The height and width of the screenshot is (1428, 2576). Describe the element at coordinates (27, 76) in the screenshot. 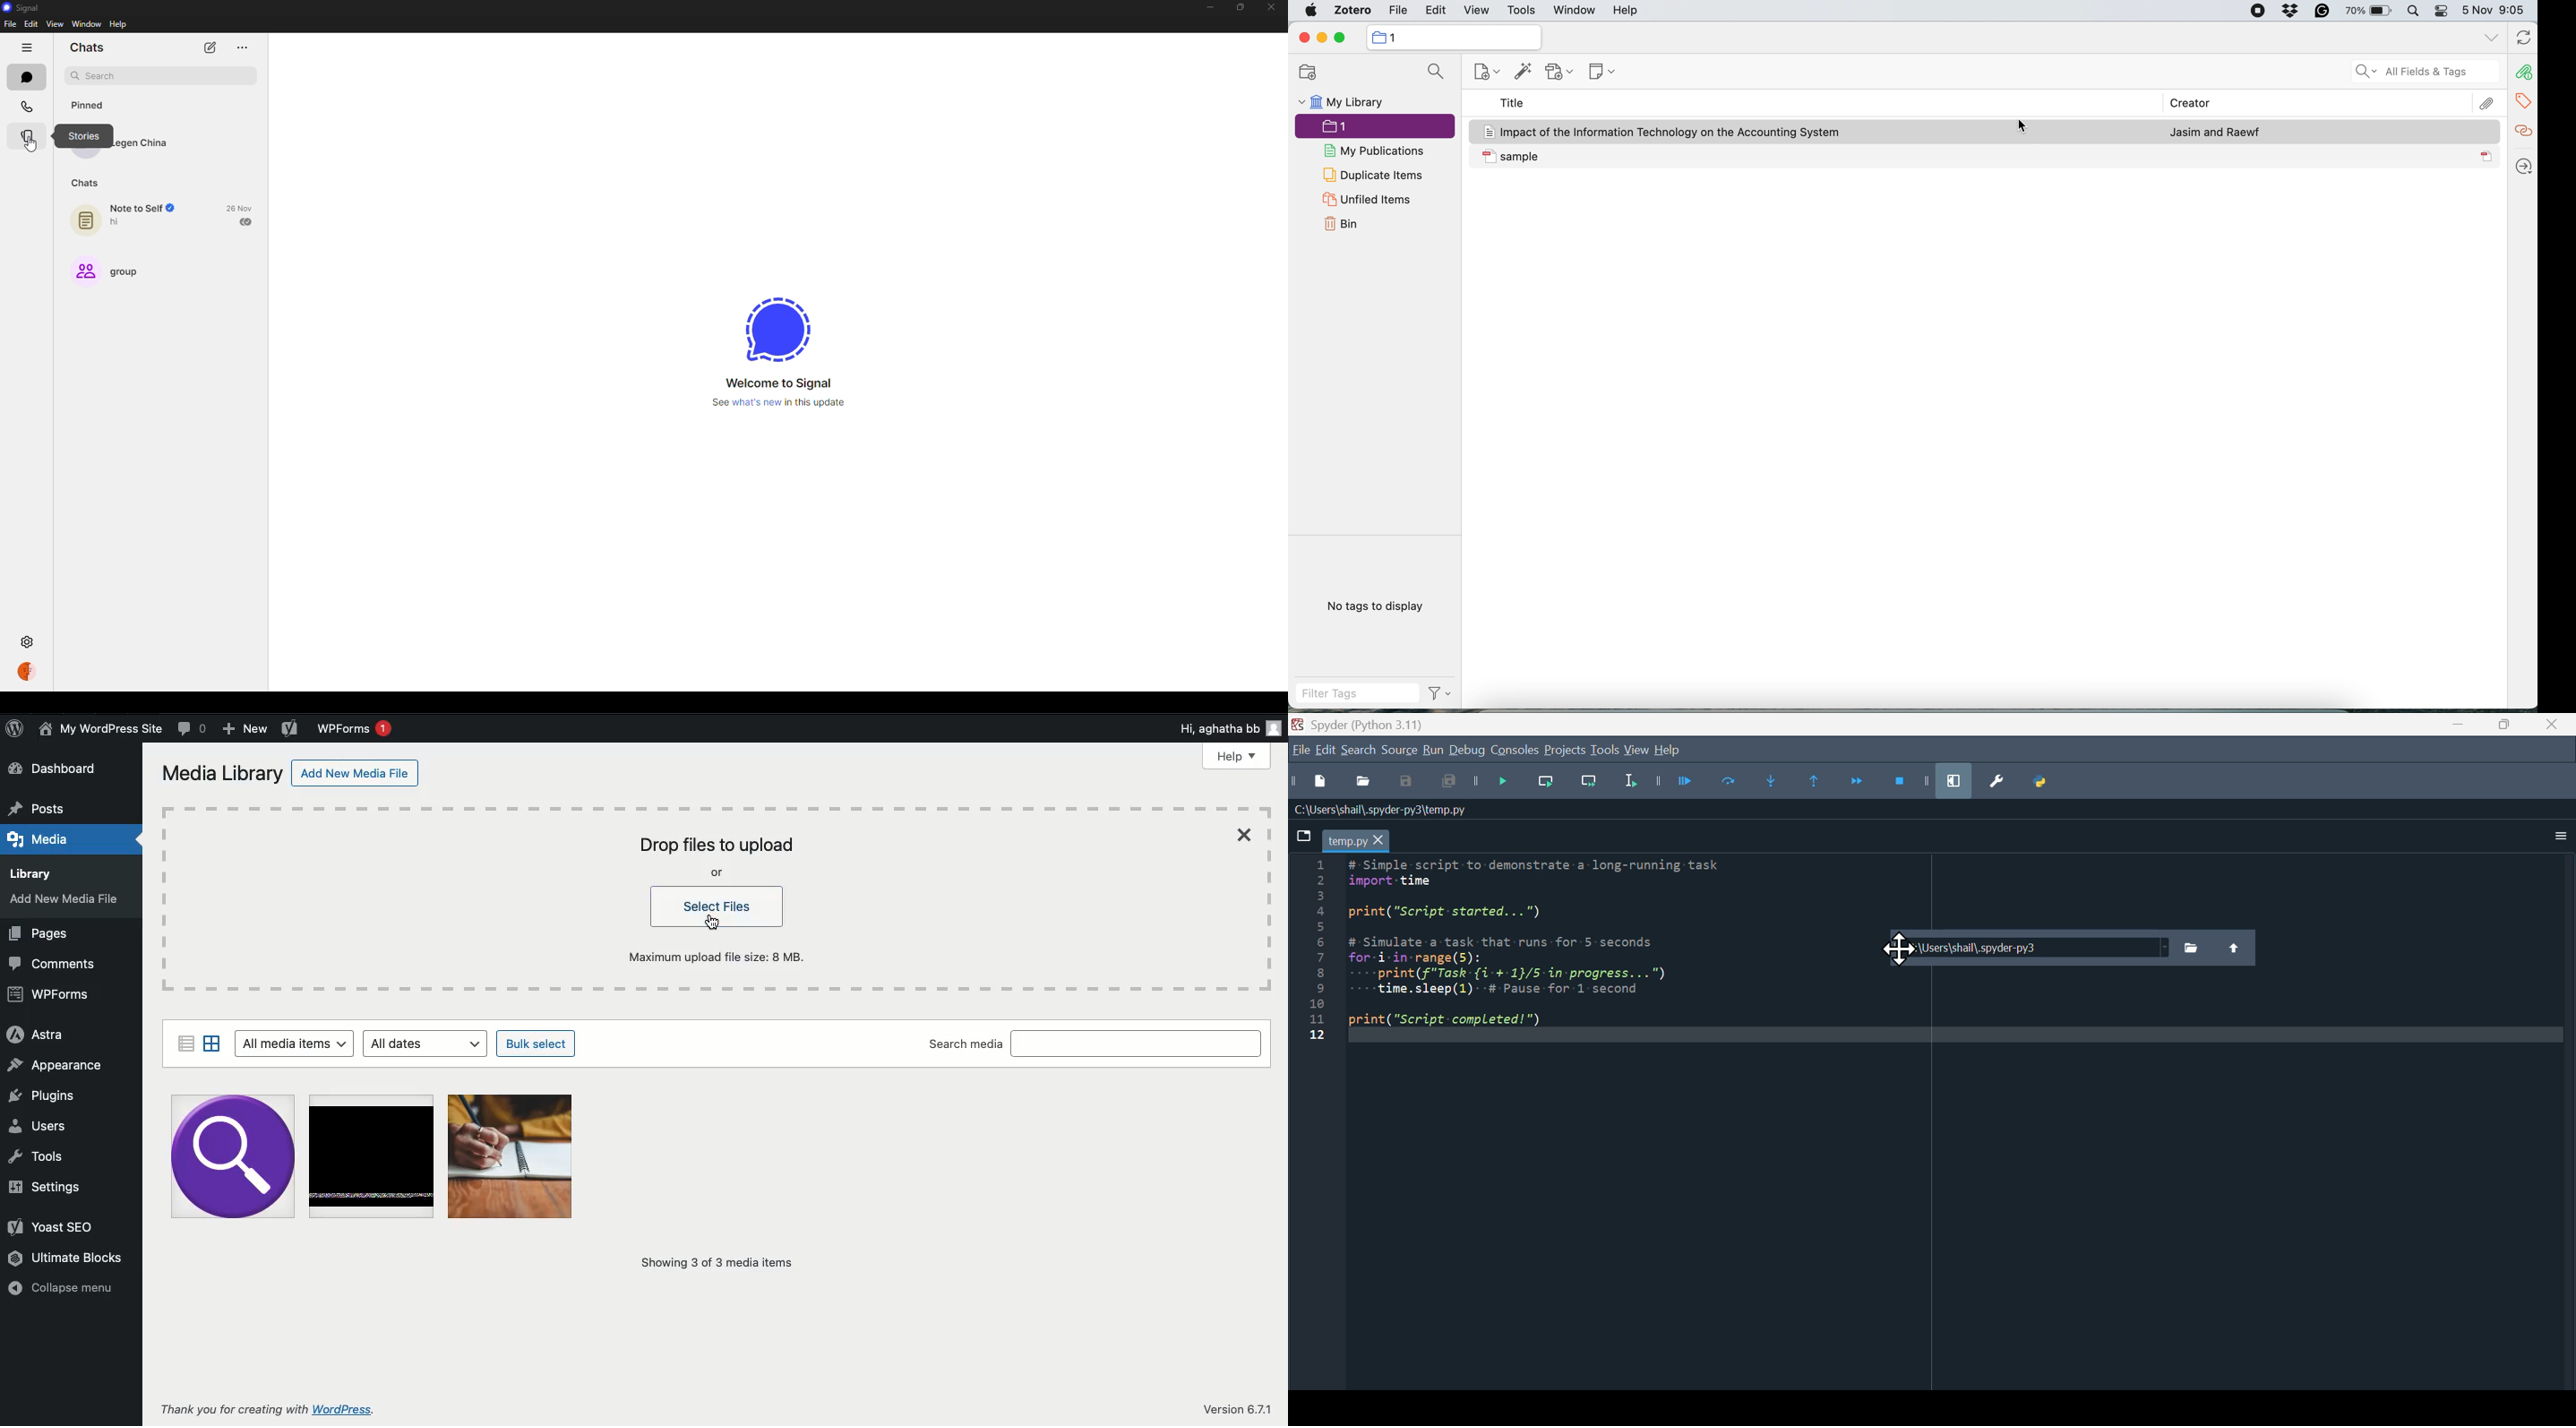

I see `chats` at that location.